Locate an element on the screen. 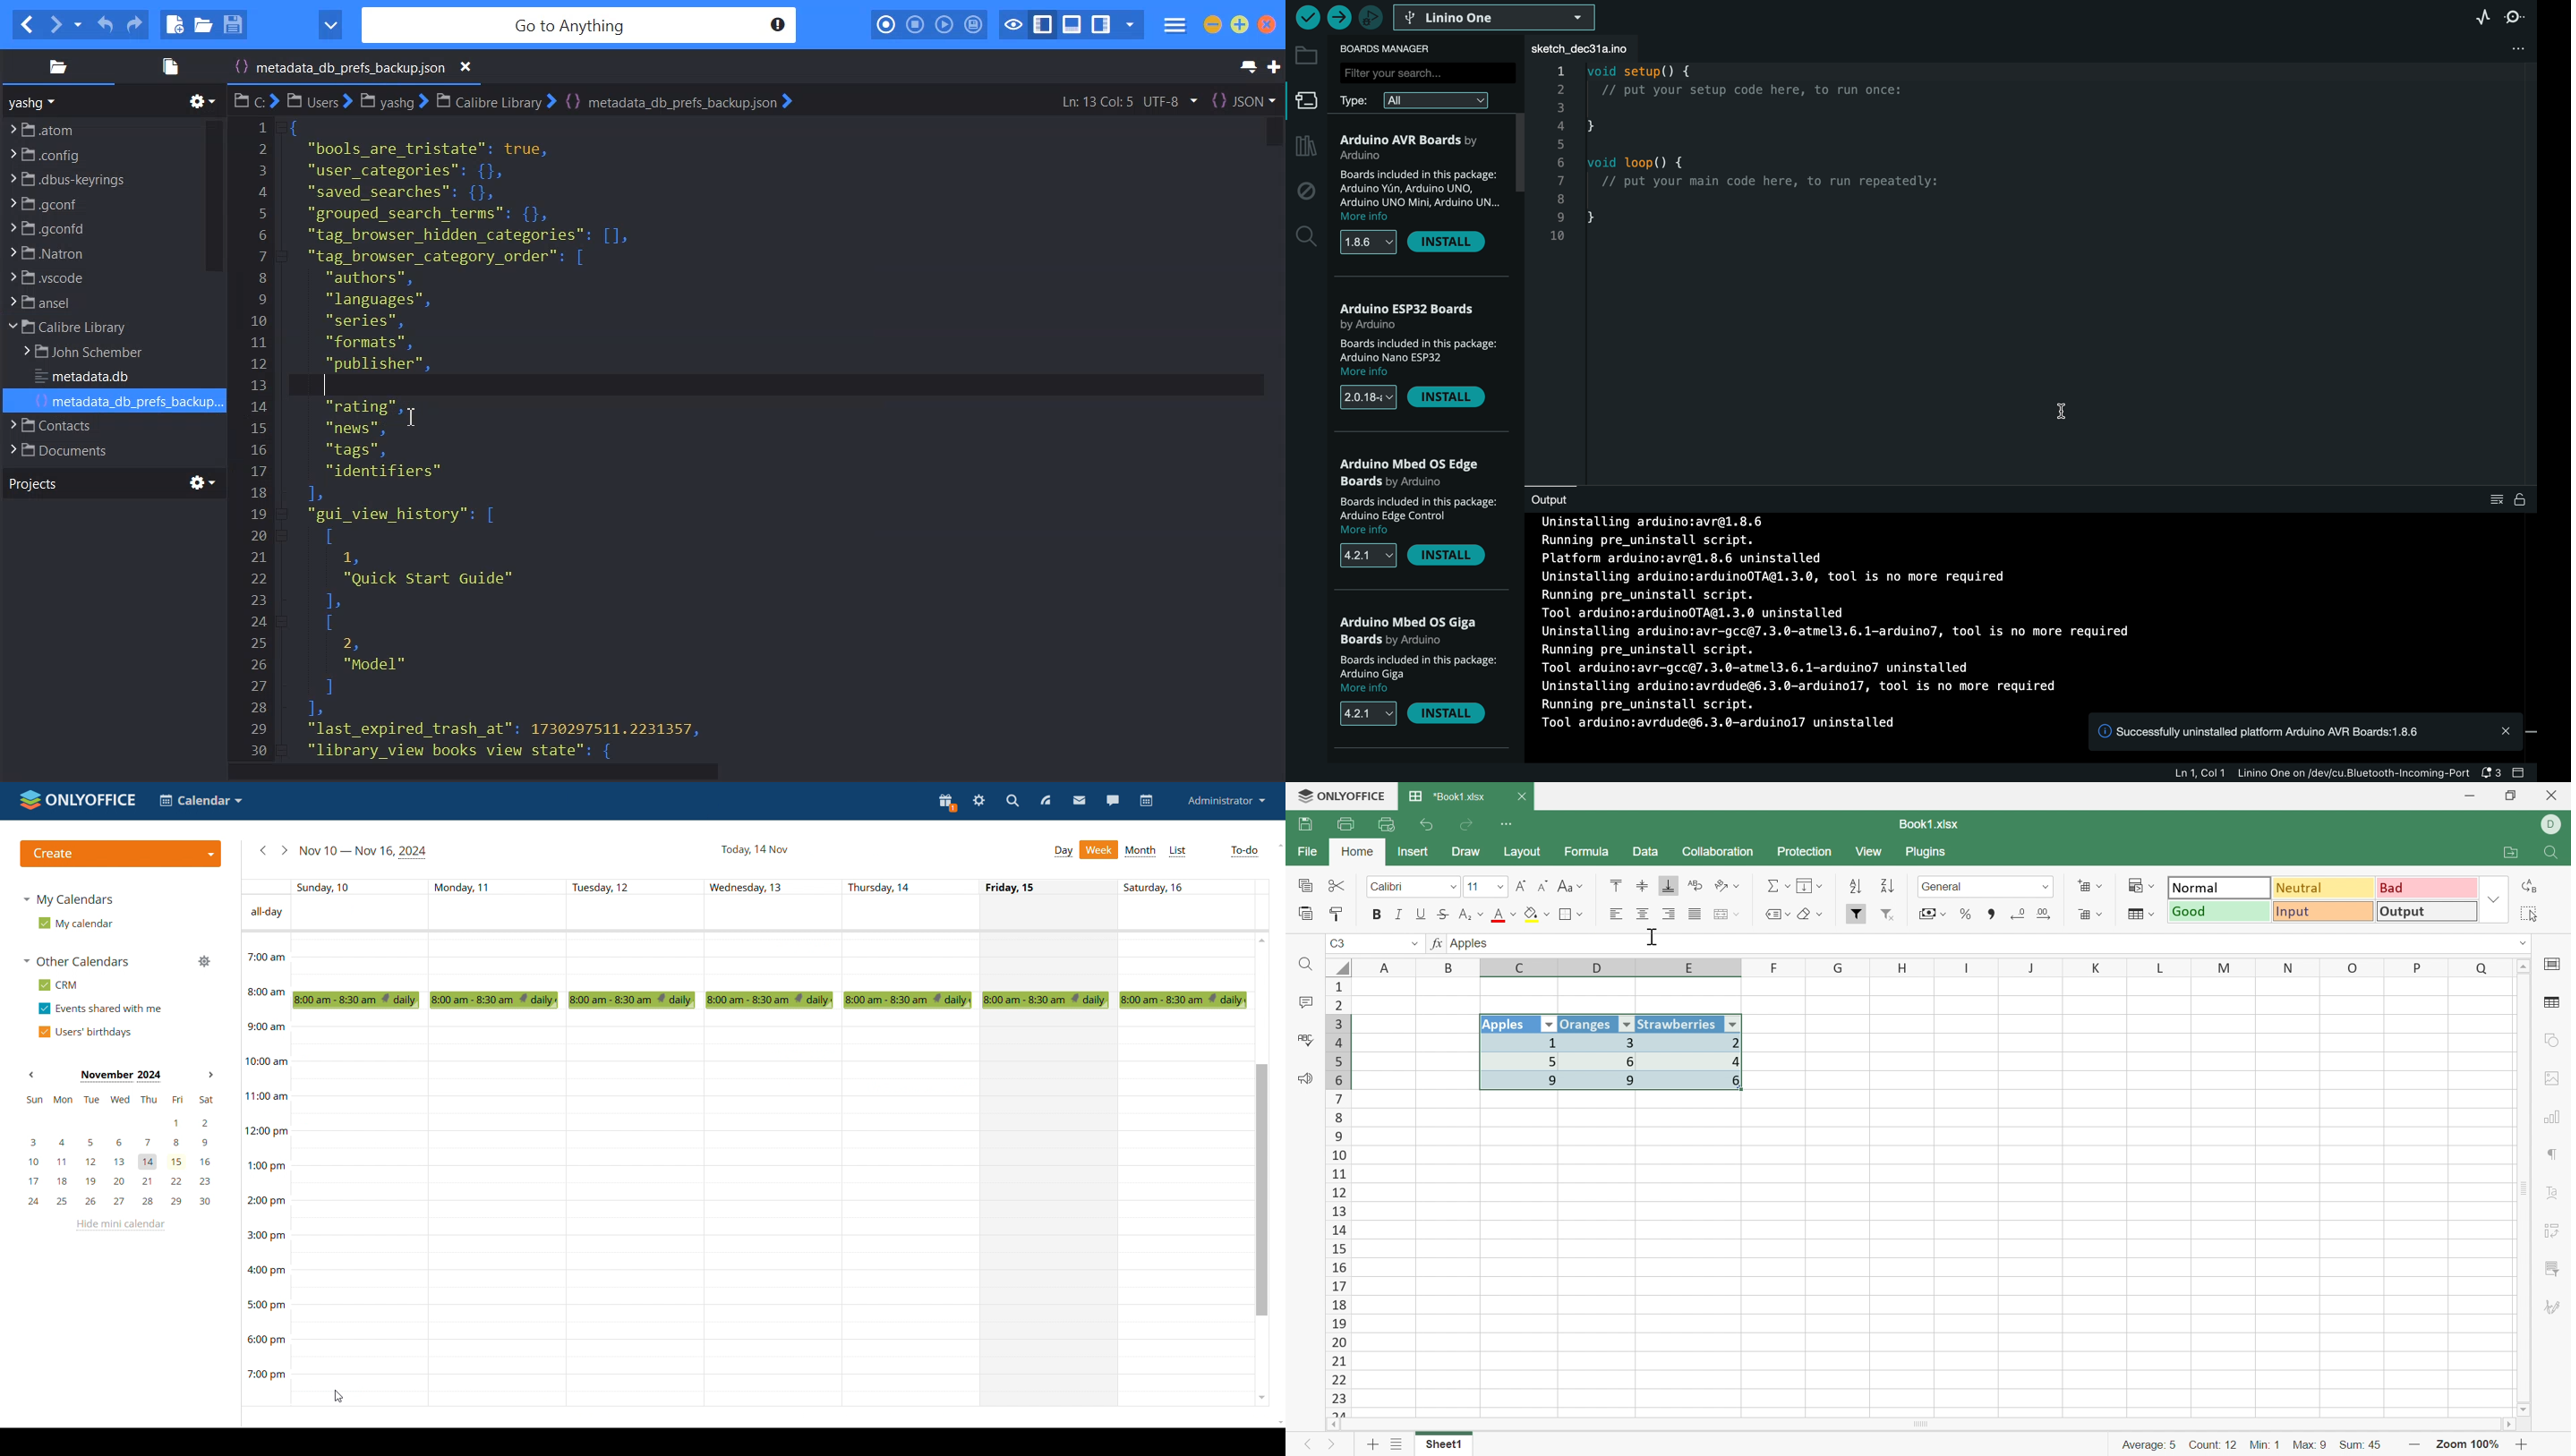 The image size is (2576, 1456). scroll bar is located at coordinates (1260, 1188).